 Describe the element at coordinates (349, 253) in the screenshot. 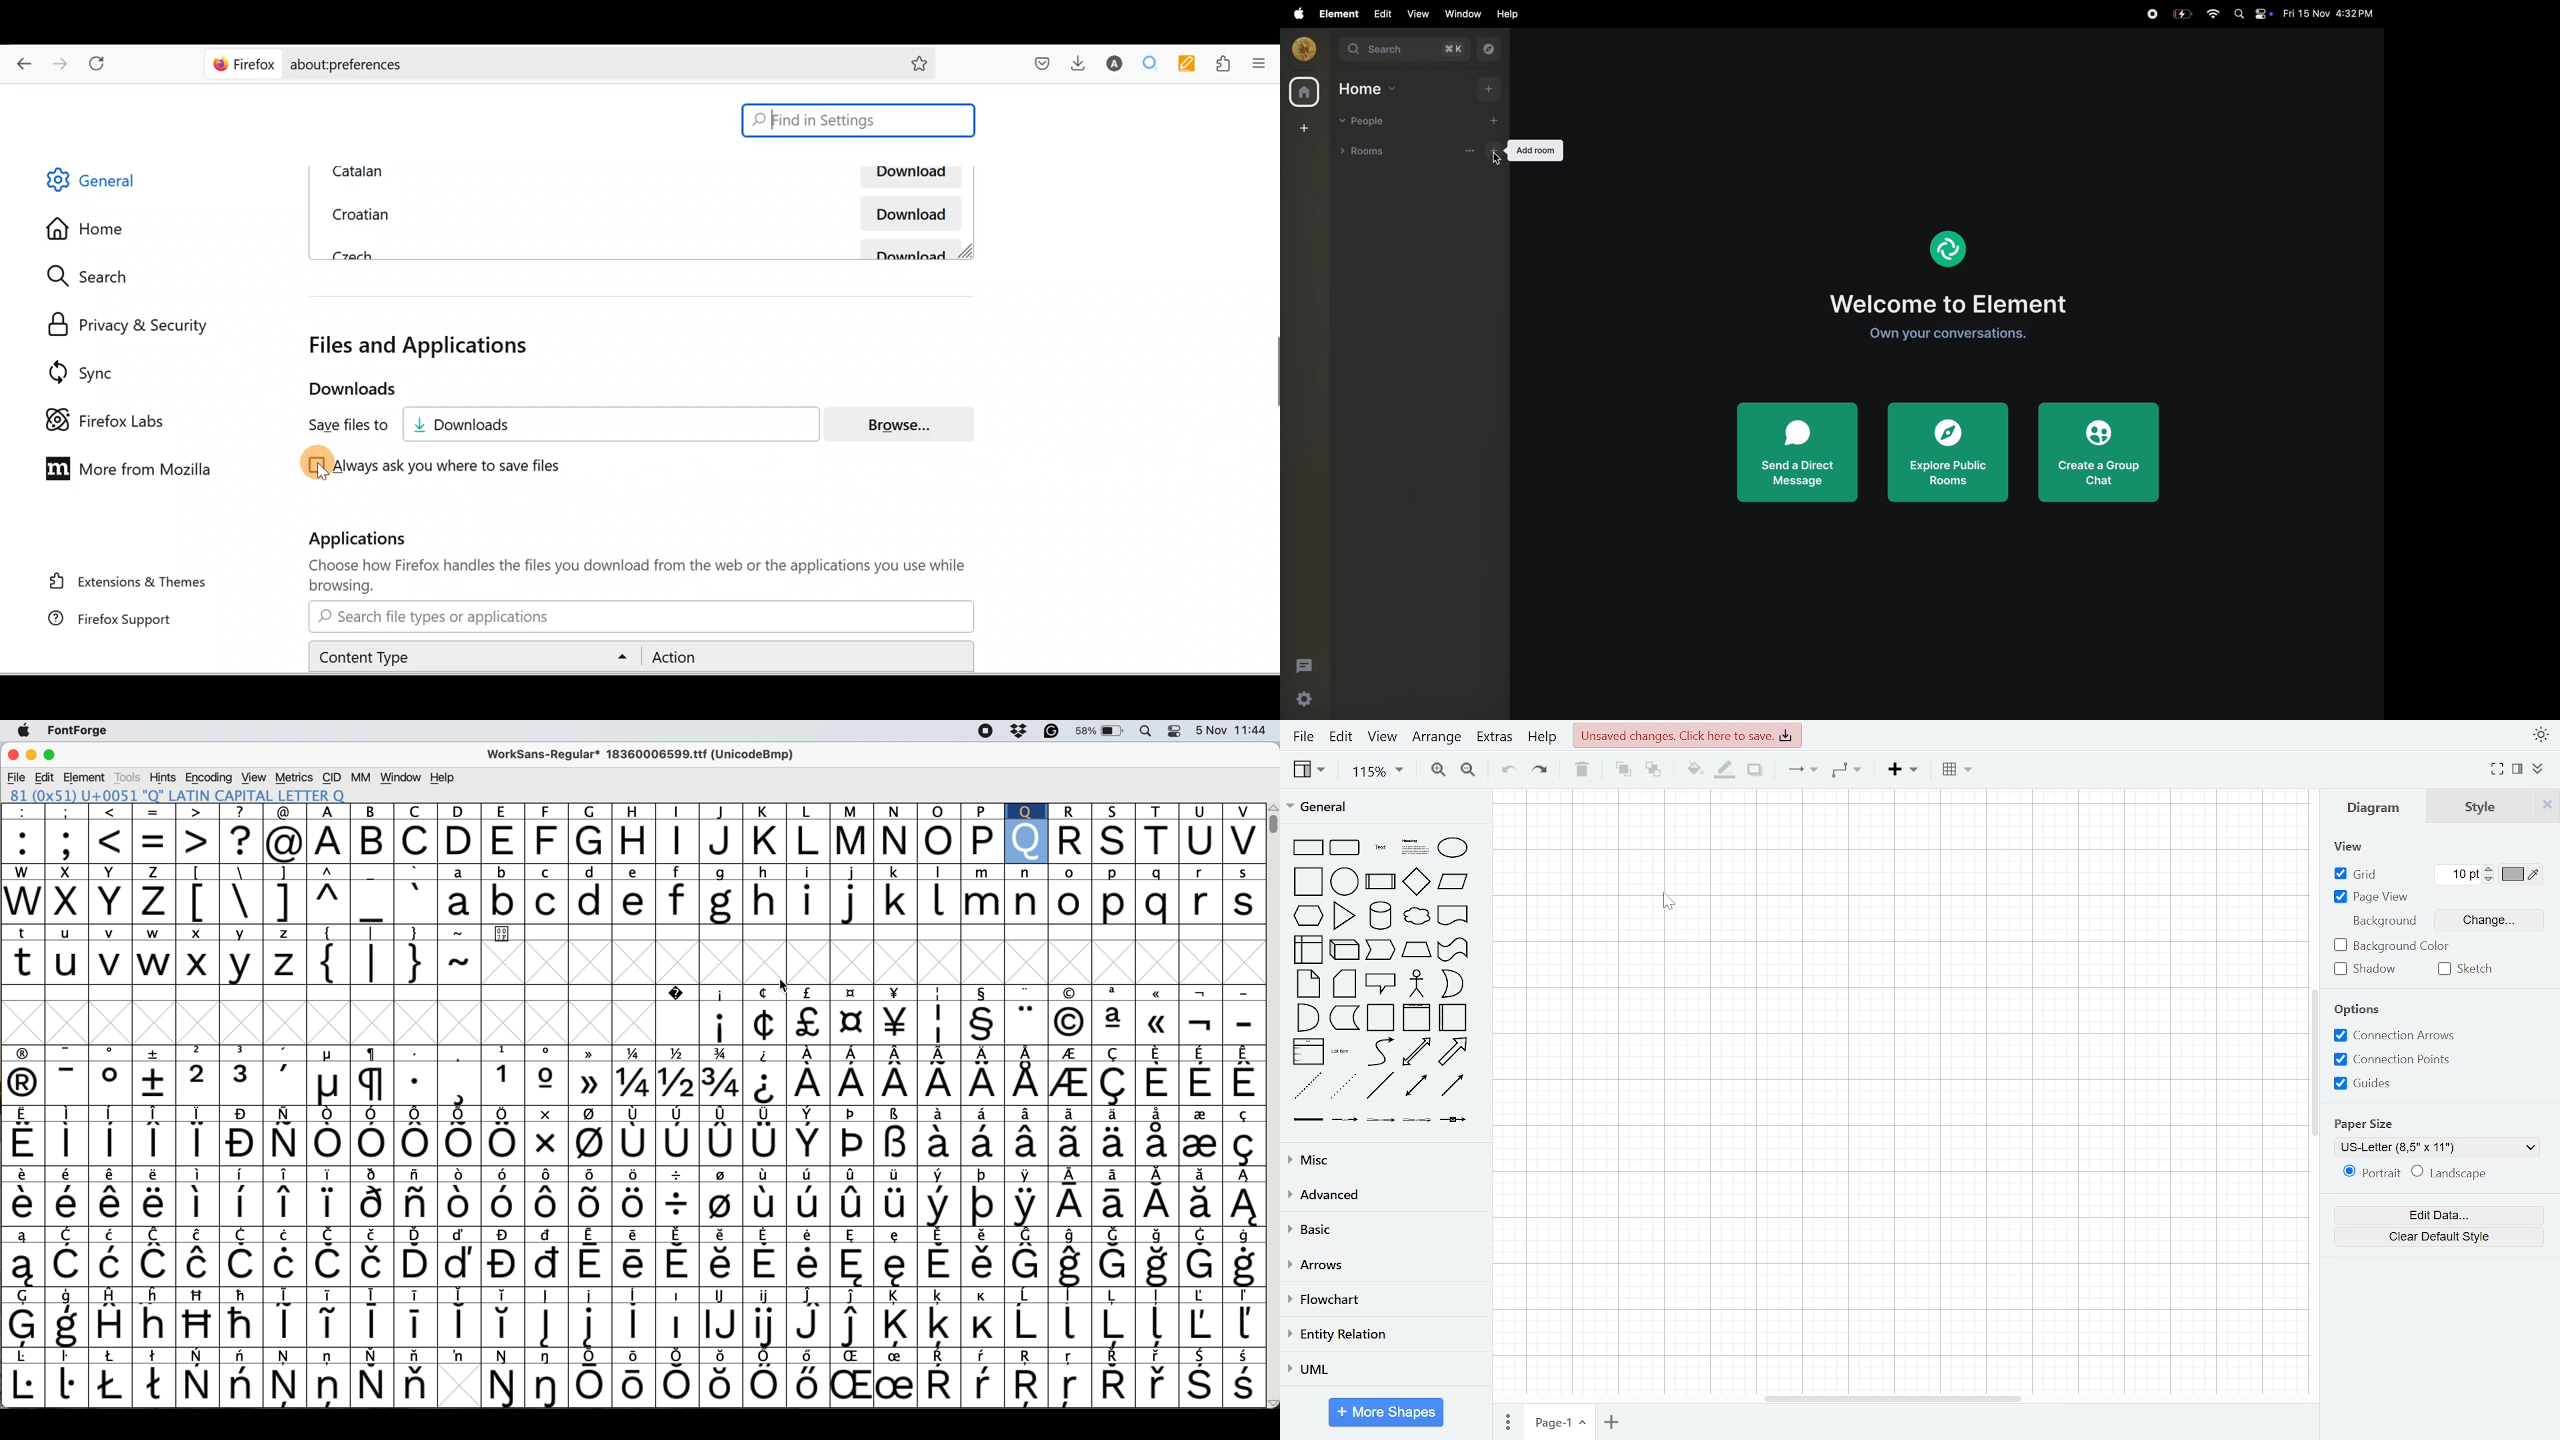

I see `Czech` at that location.